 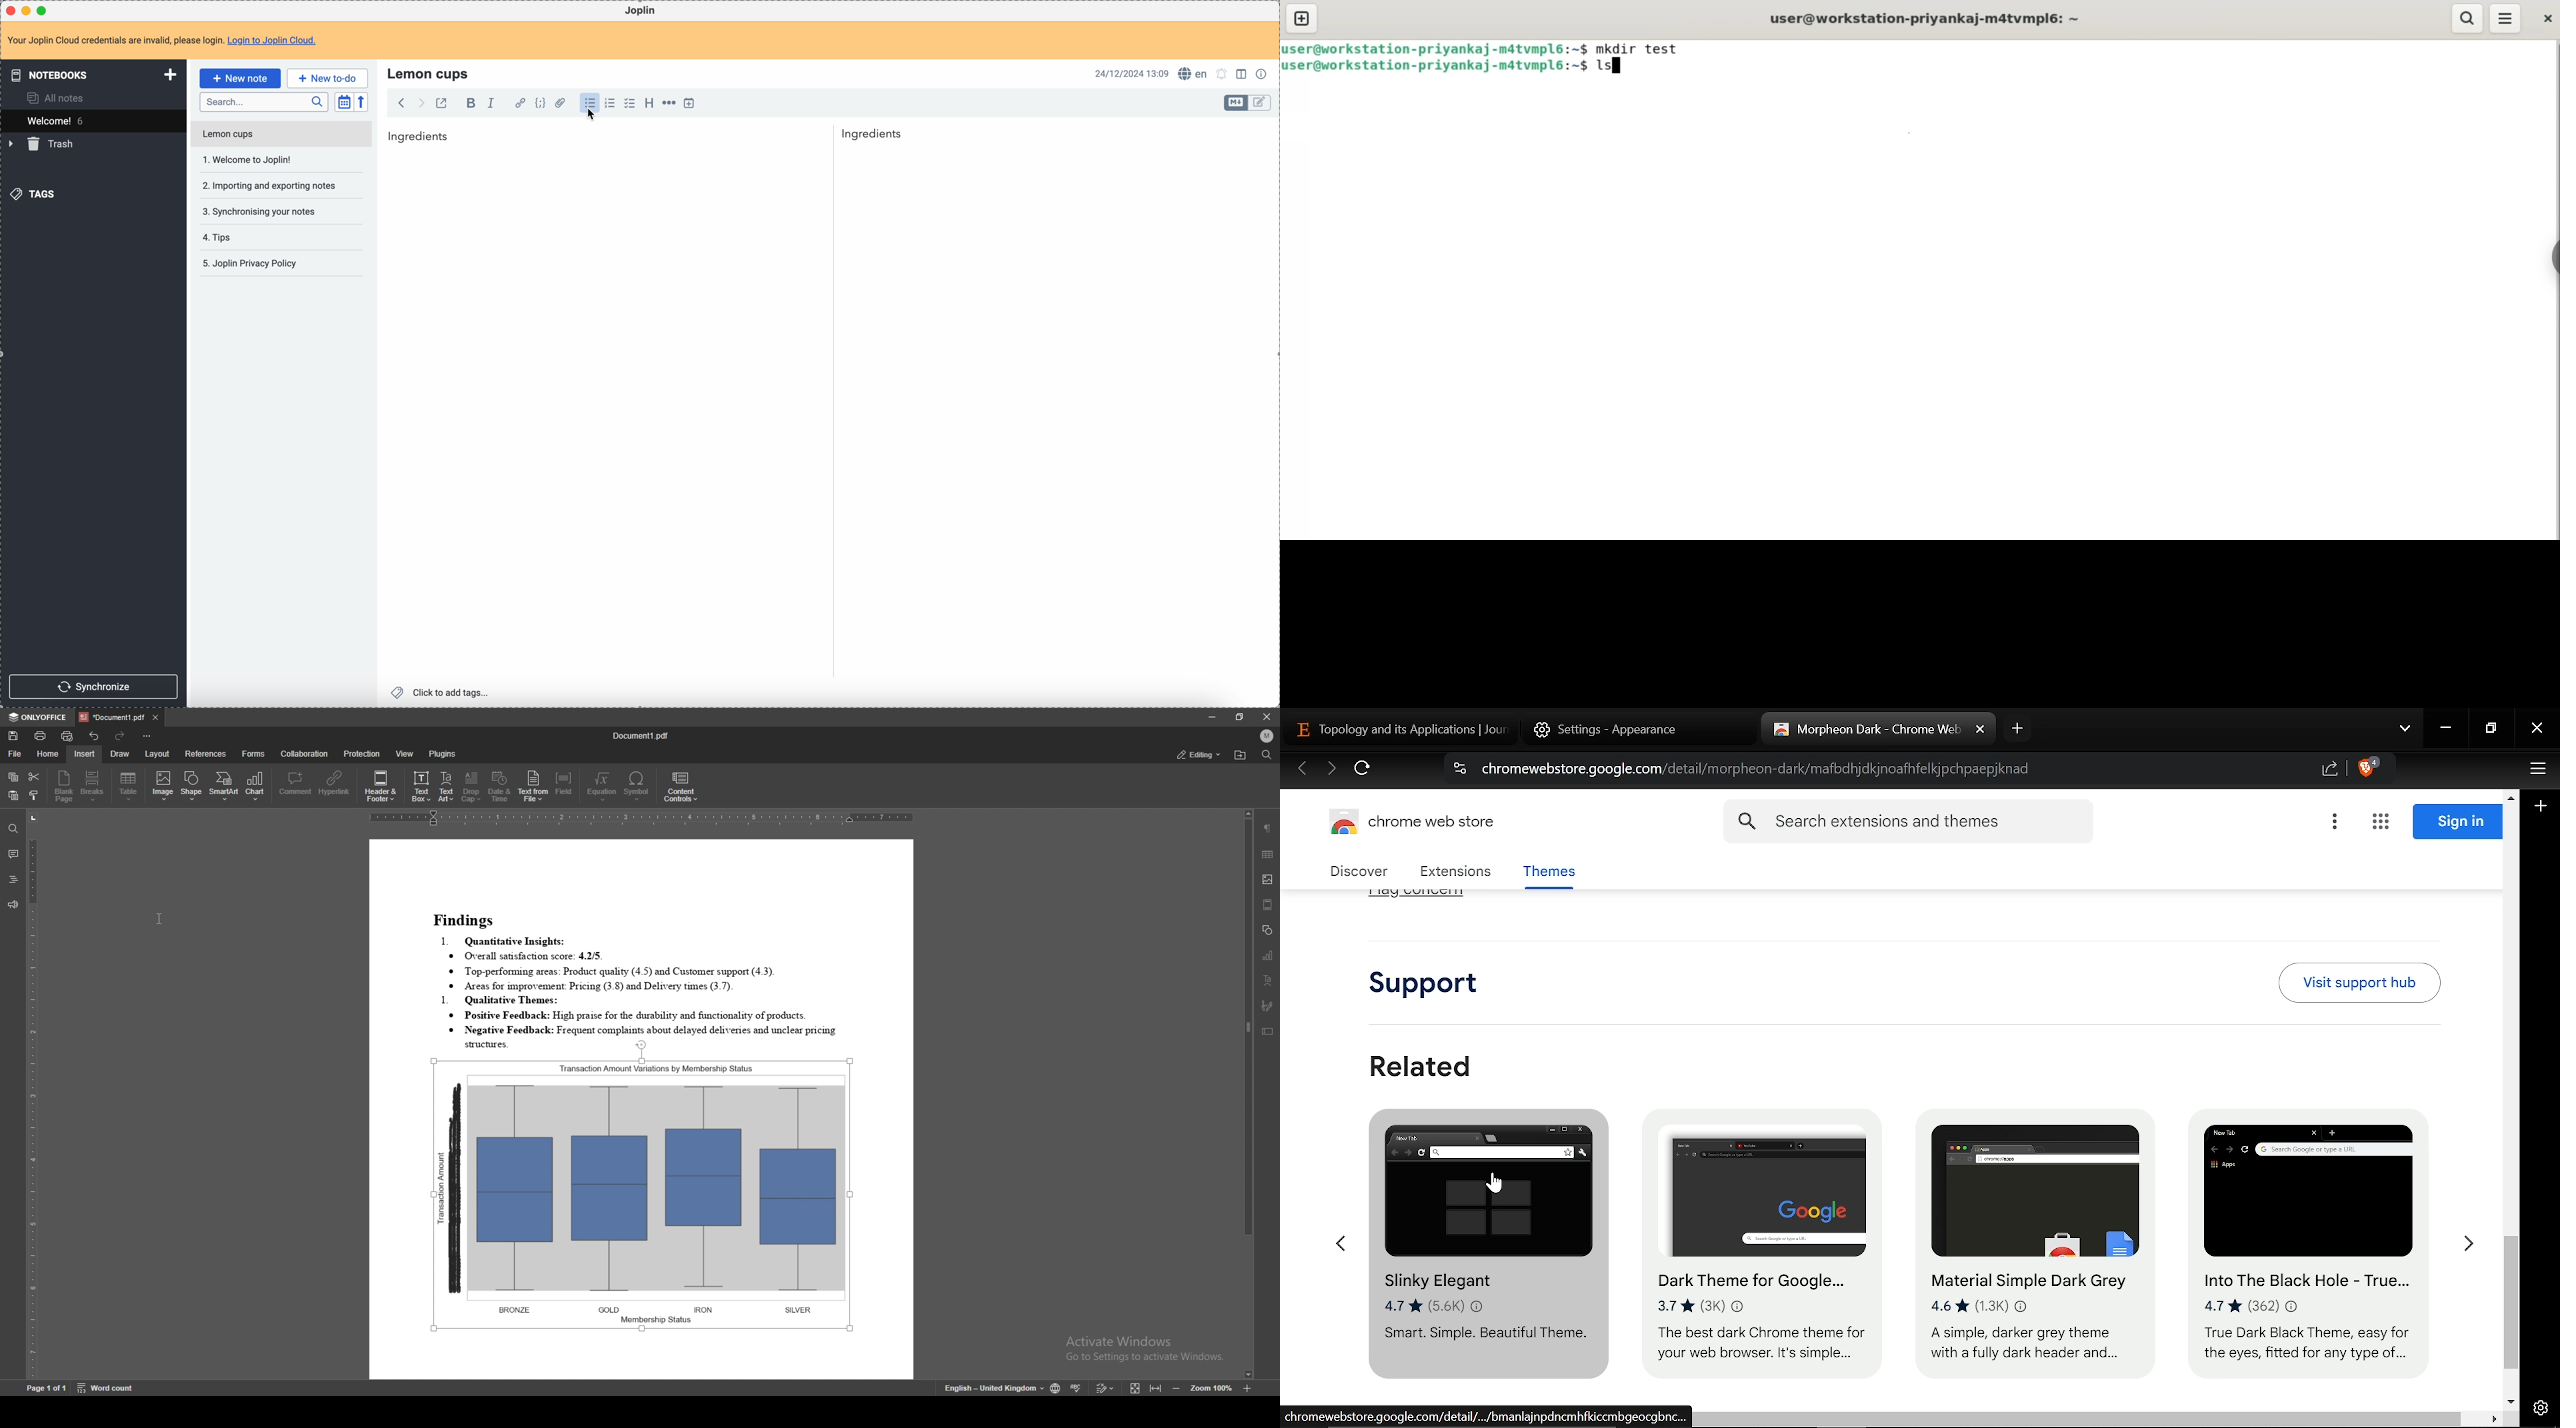 I want to click on toggle edit layout, so click(x=1260, y=103).